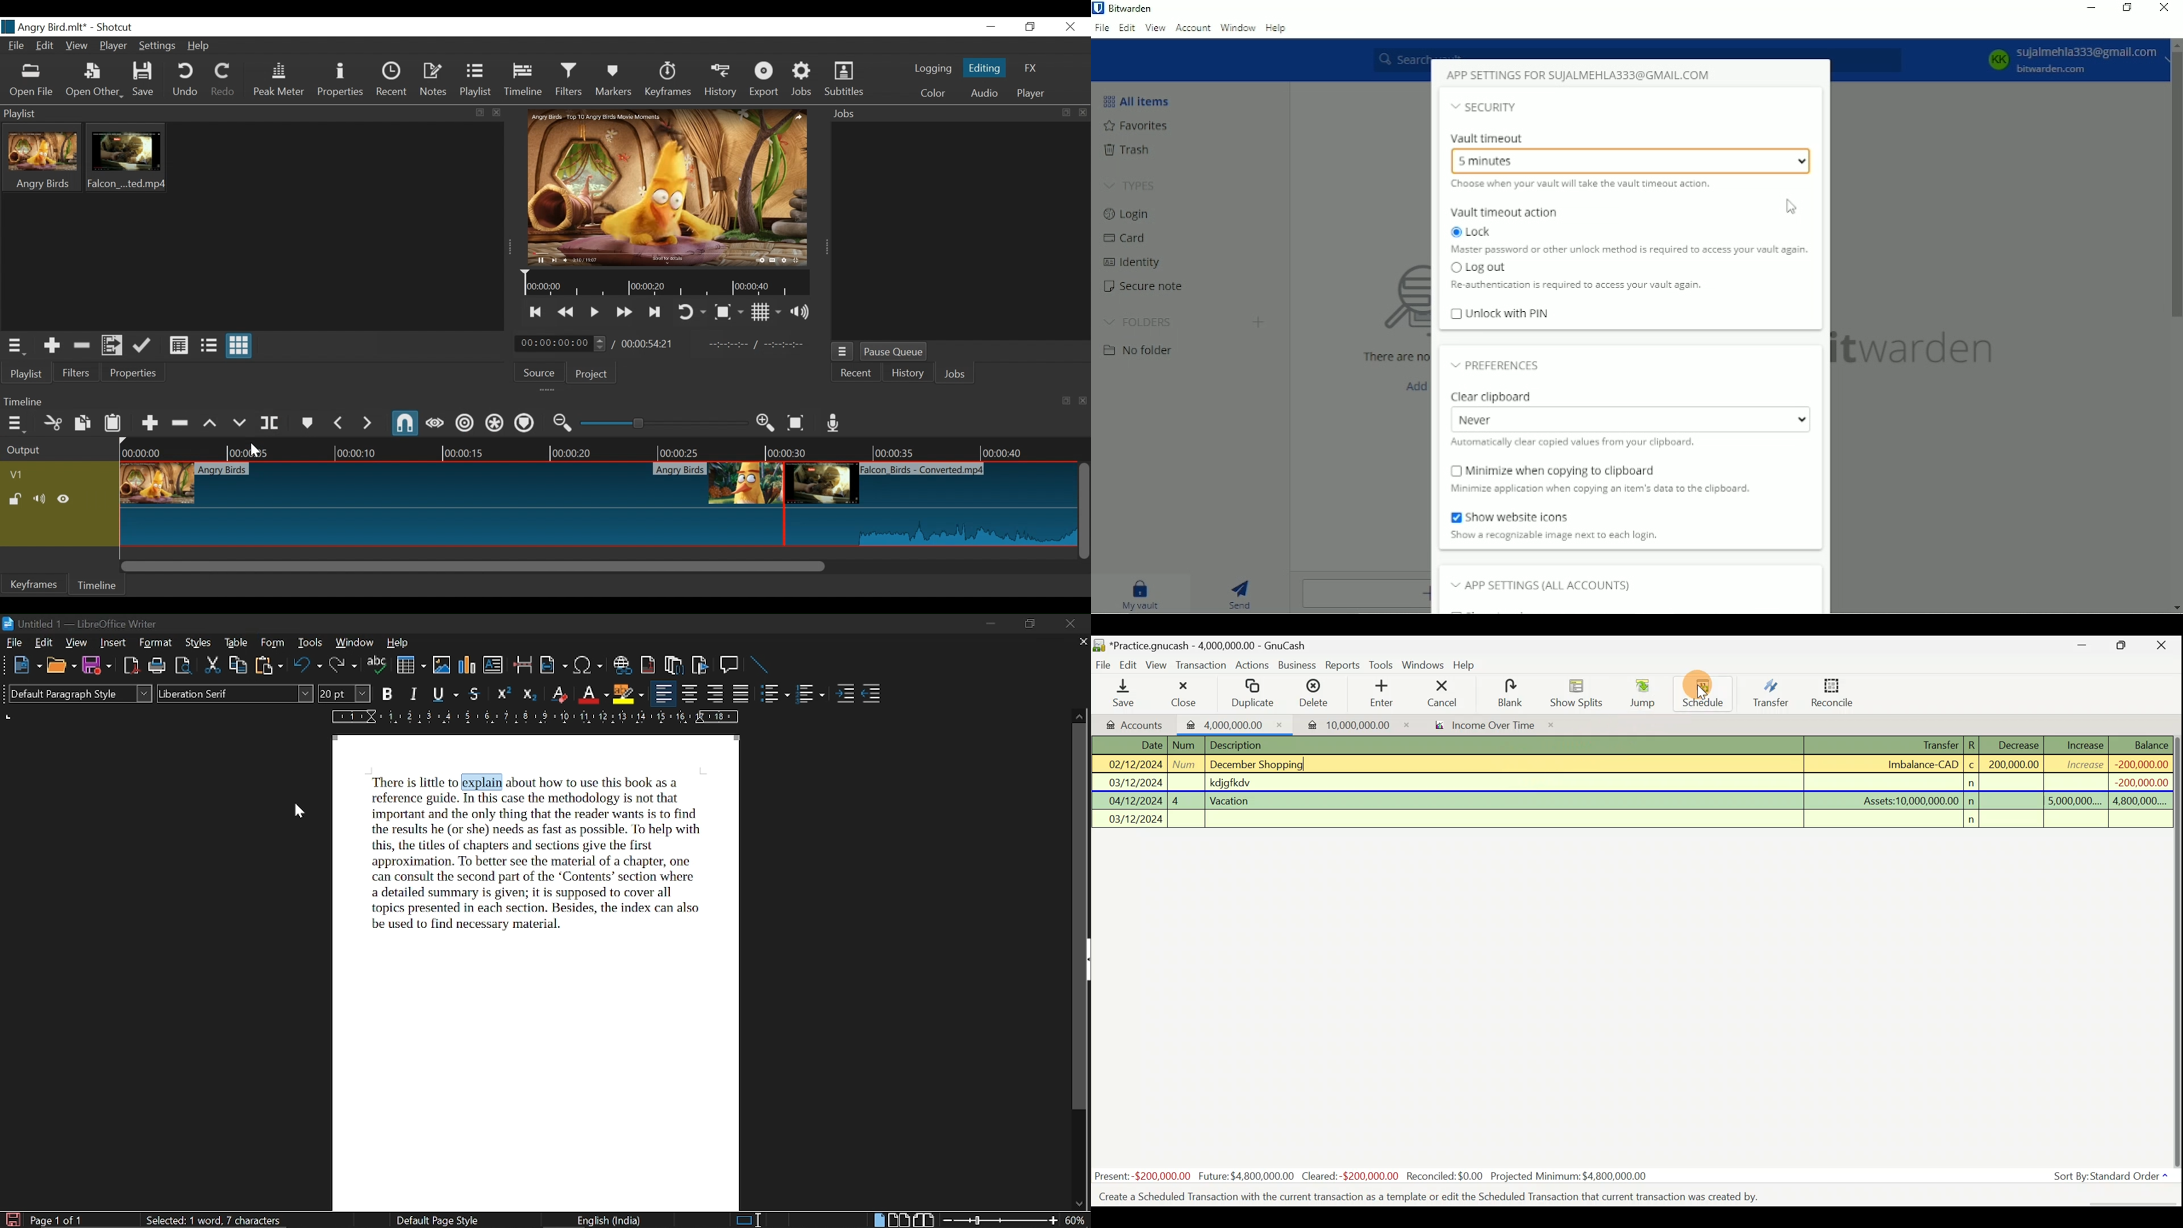 The image size is (2184, 1232). I want to click on Copy, so click(82, 423).